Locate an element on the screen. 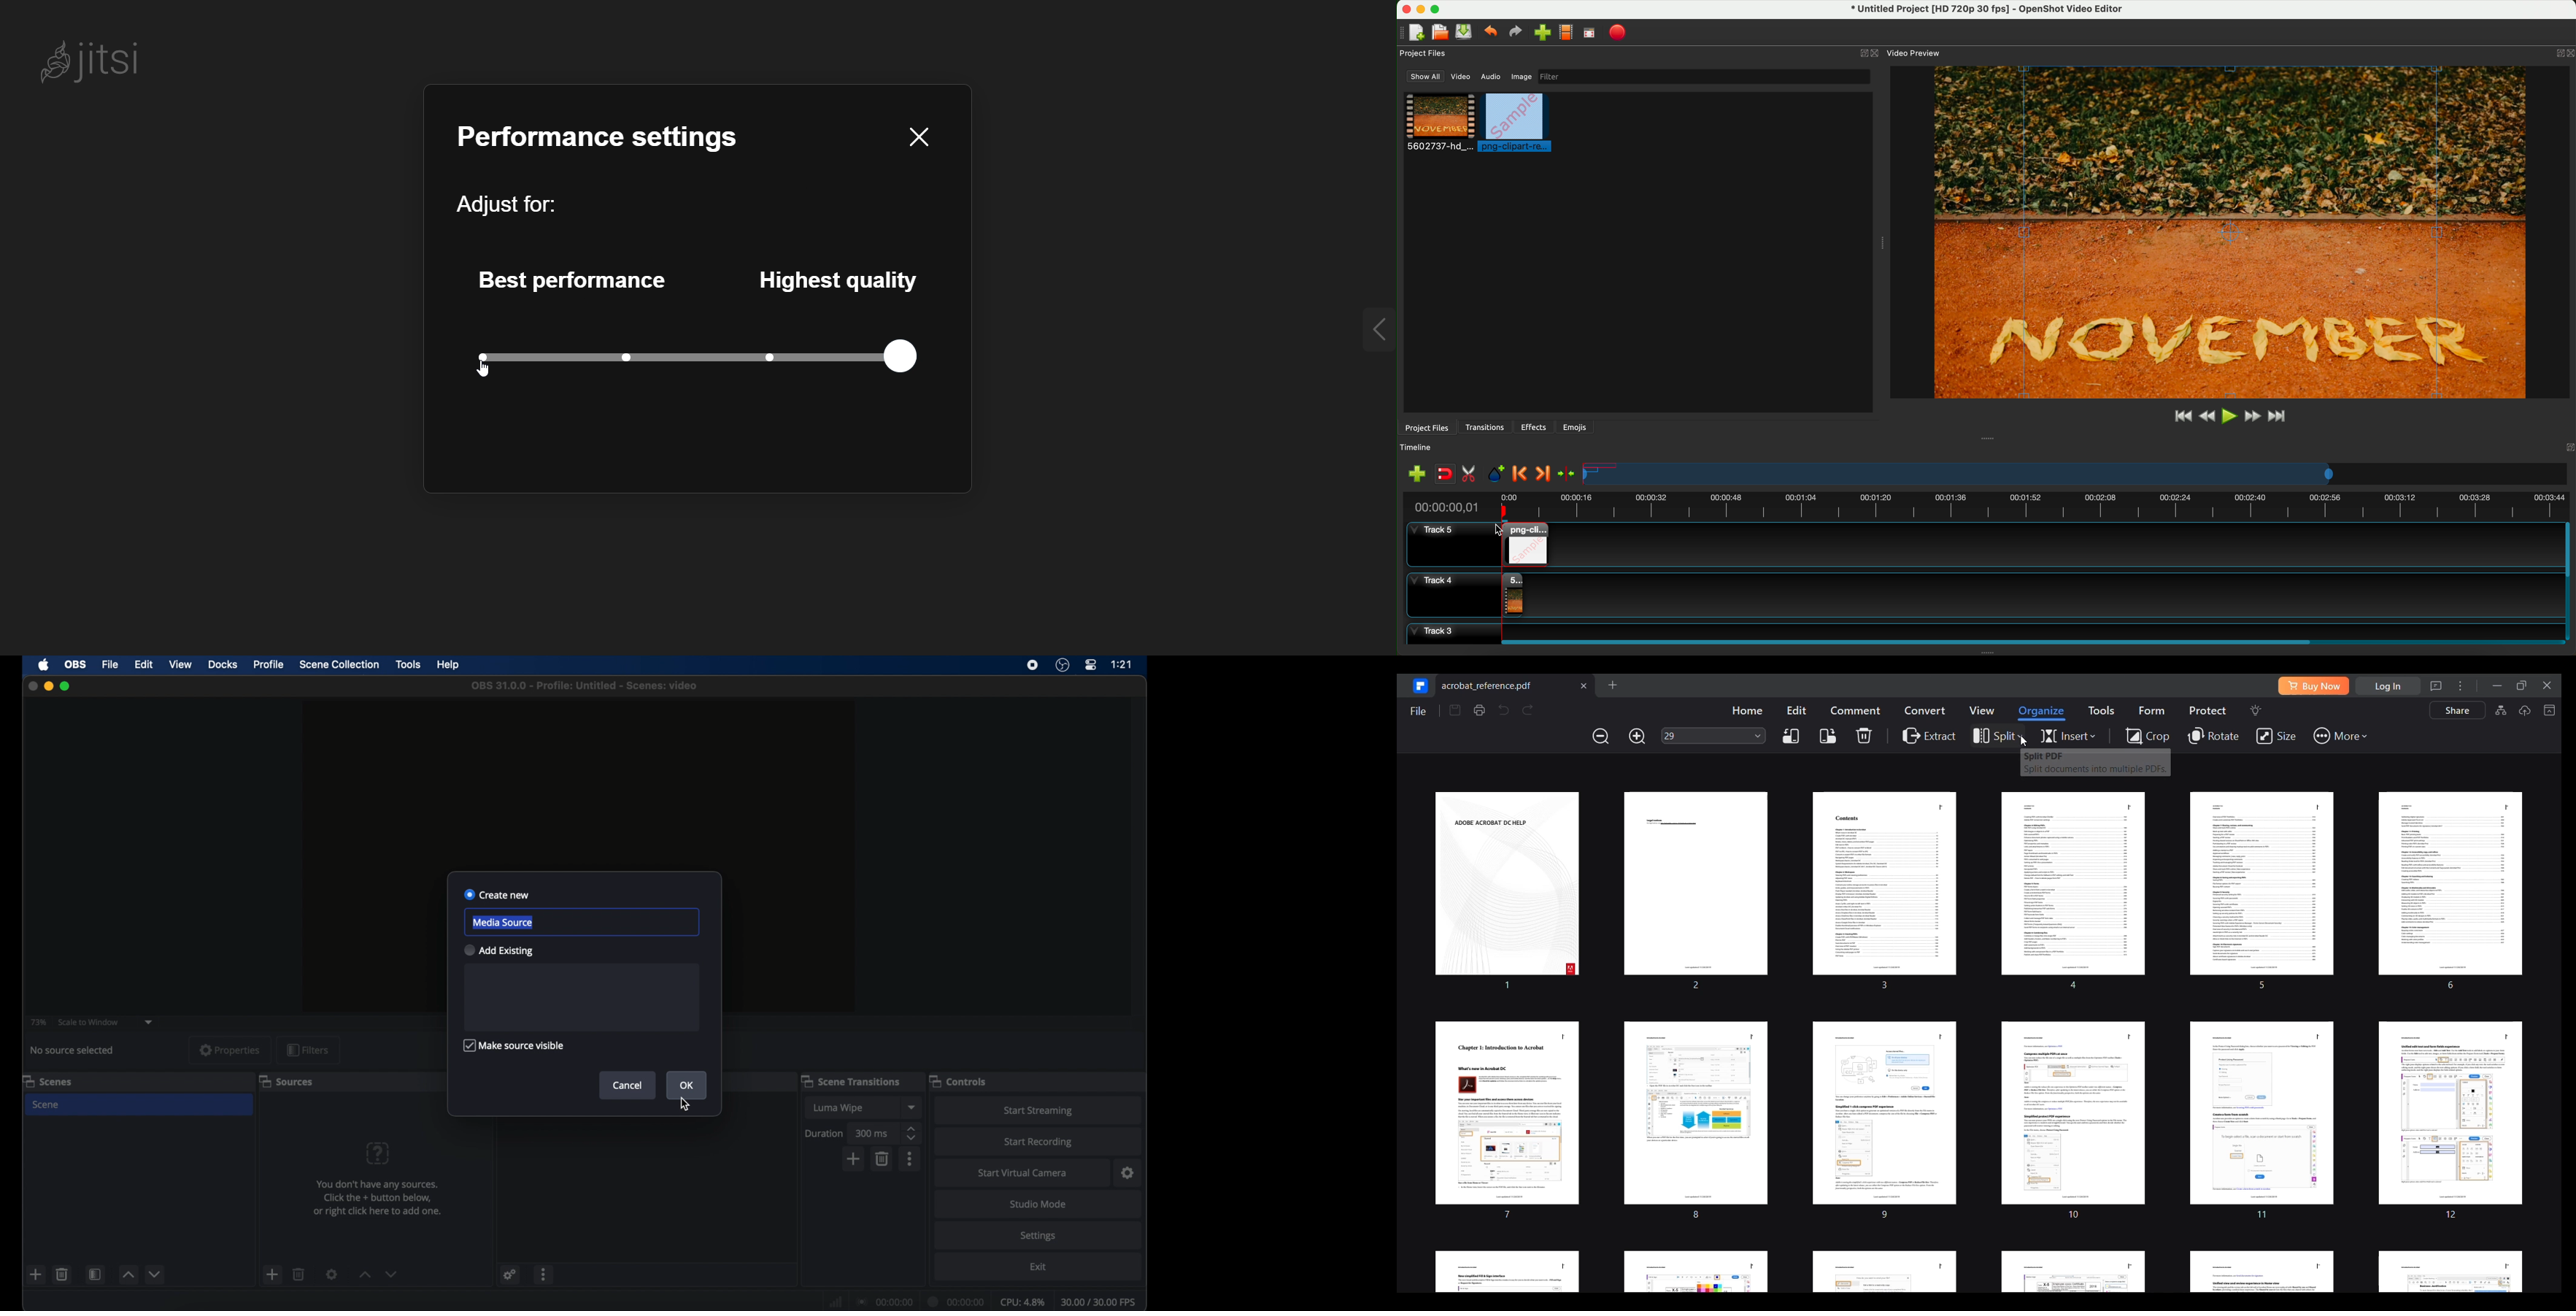  delete is located at coordinates (299, 1273).